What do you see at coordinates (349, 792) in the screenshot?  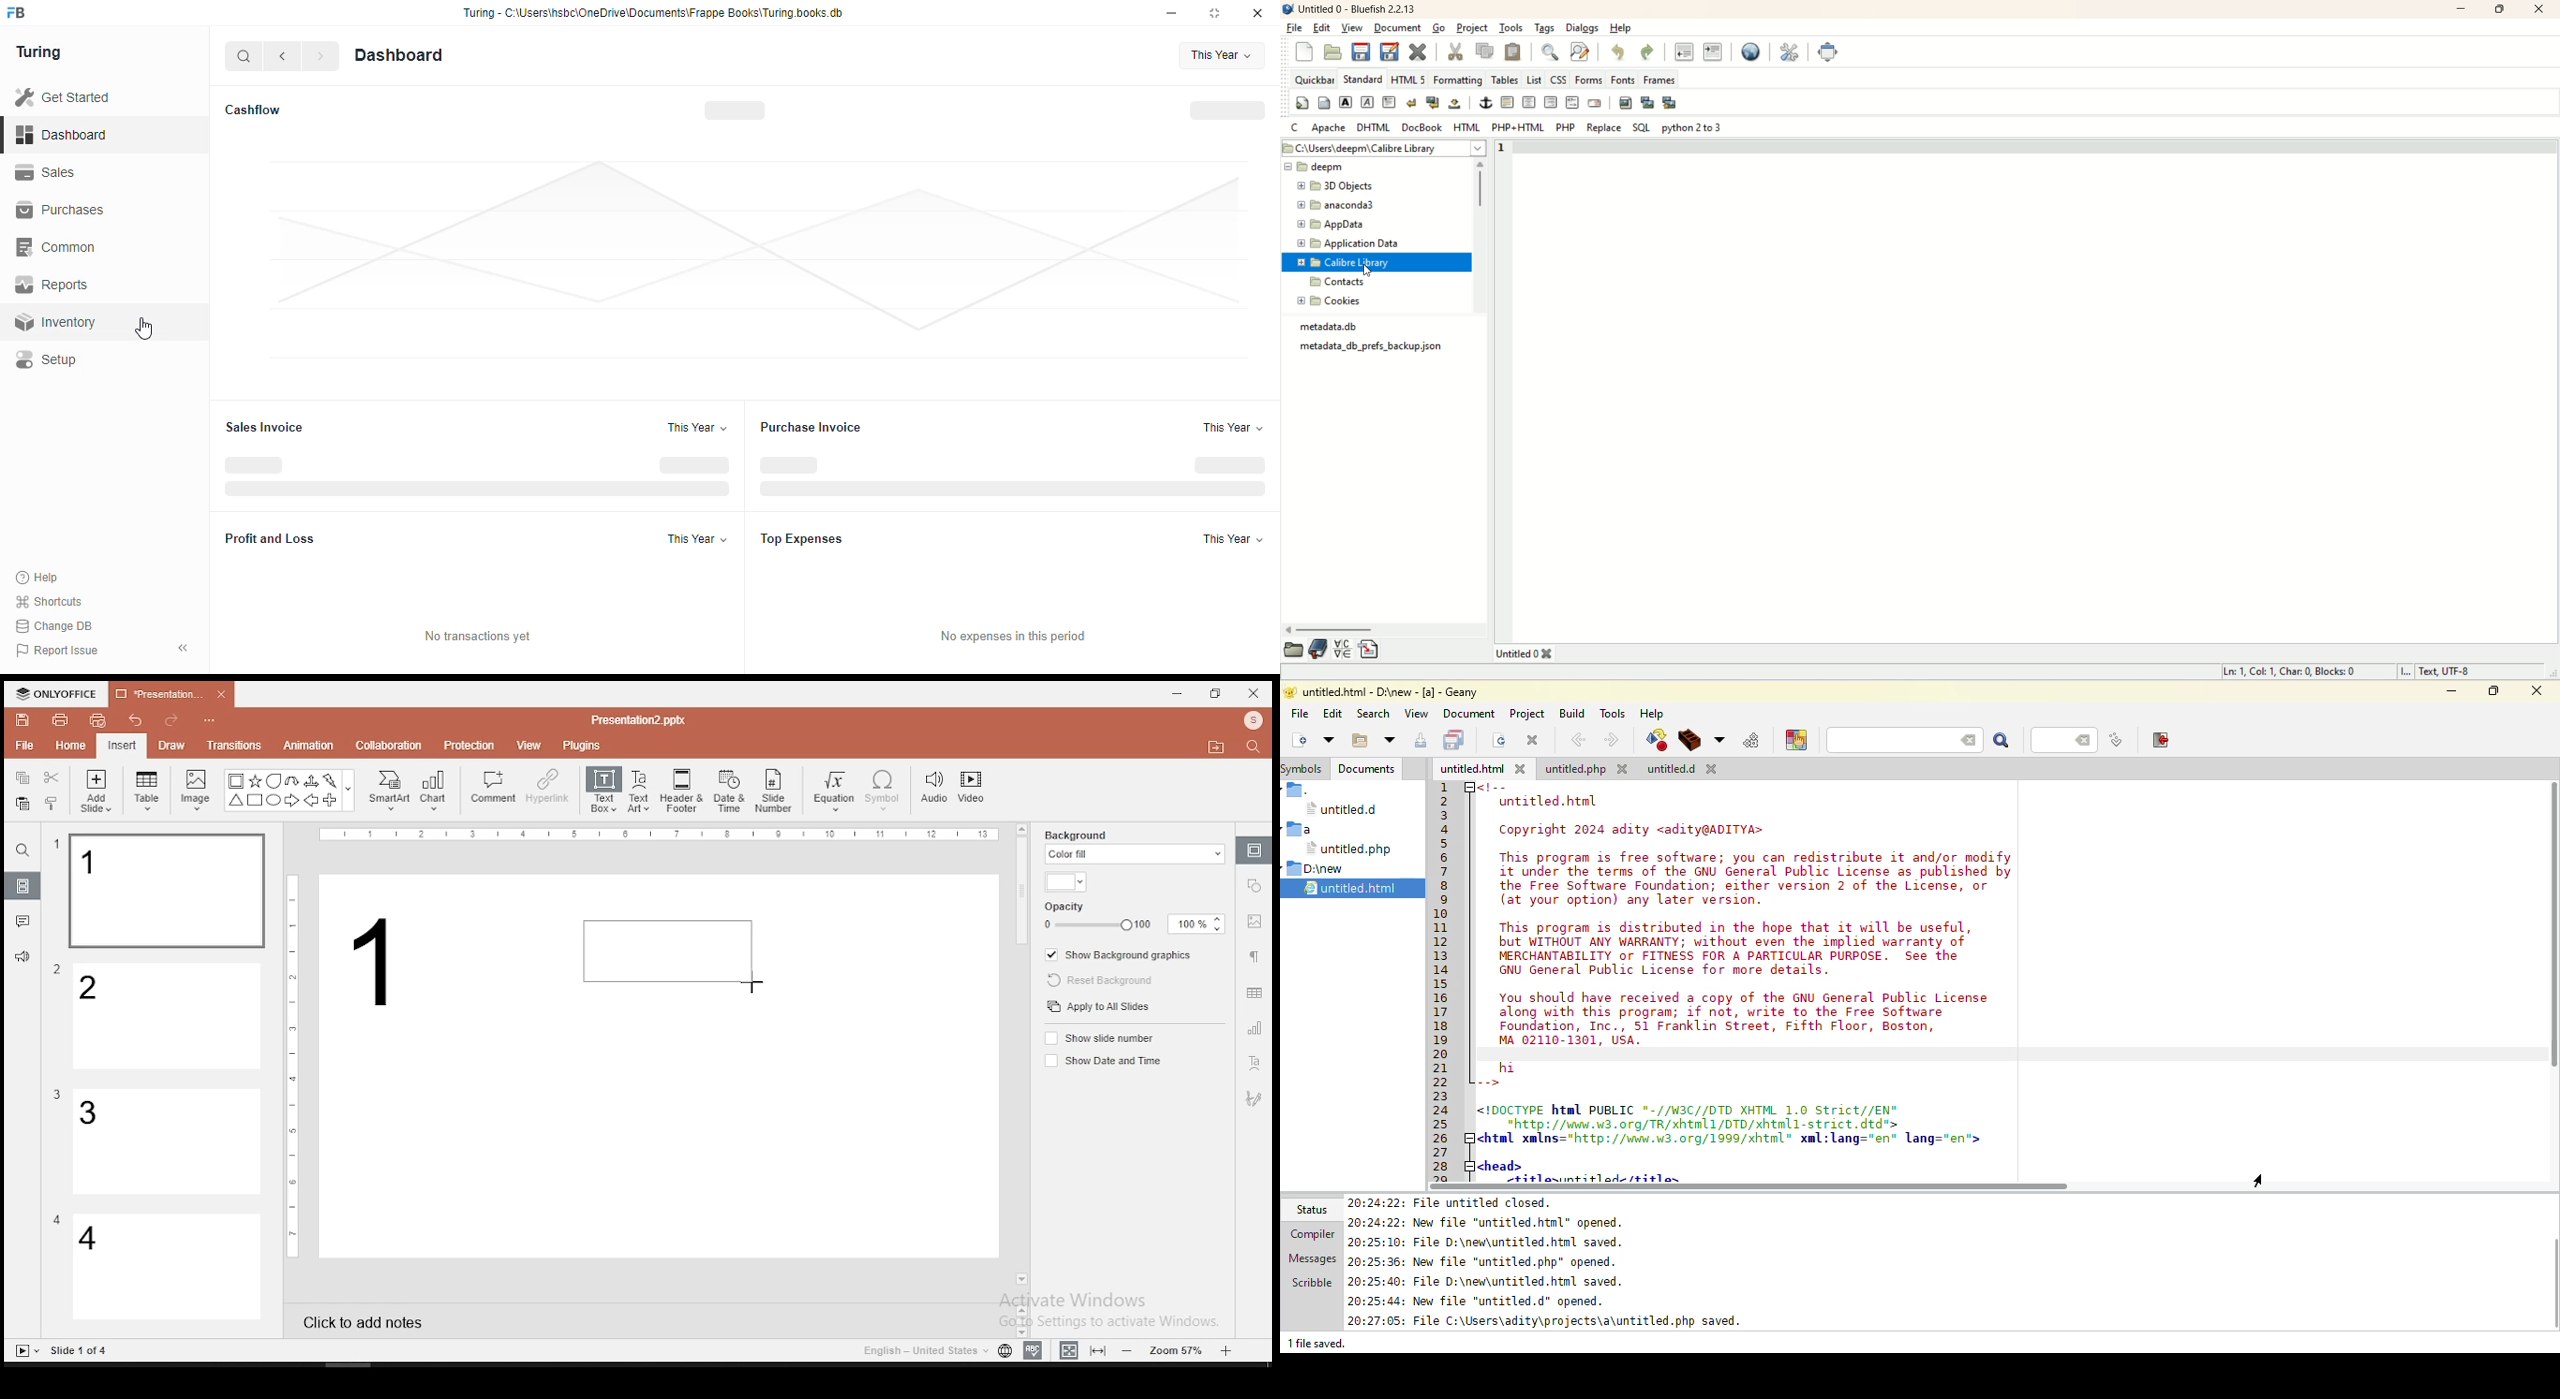 I see `` at bounding box center [349, 792].